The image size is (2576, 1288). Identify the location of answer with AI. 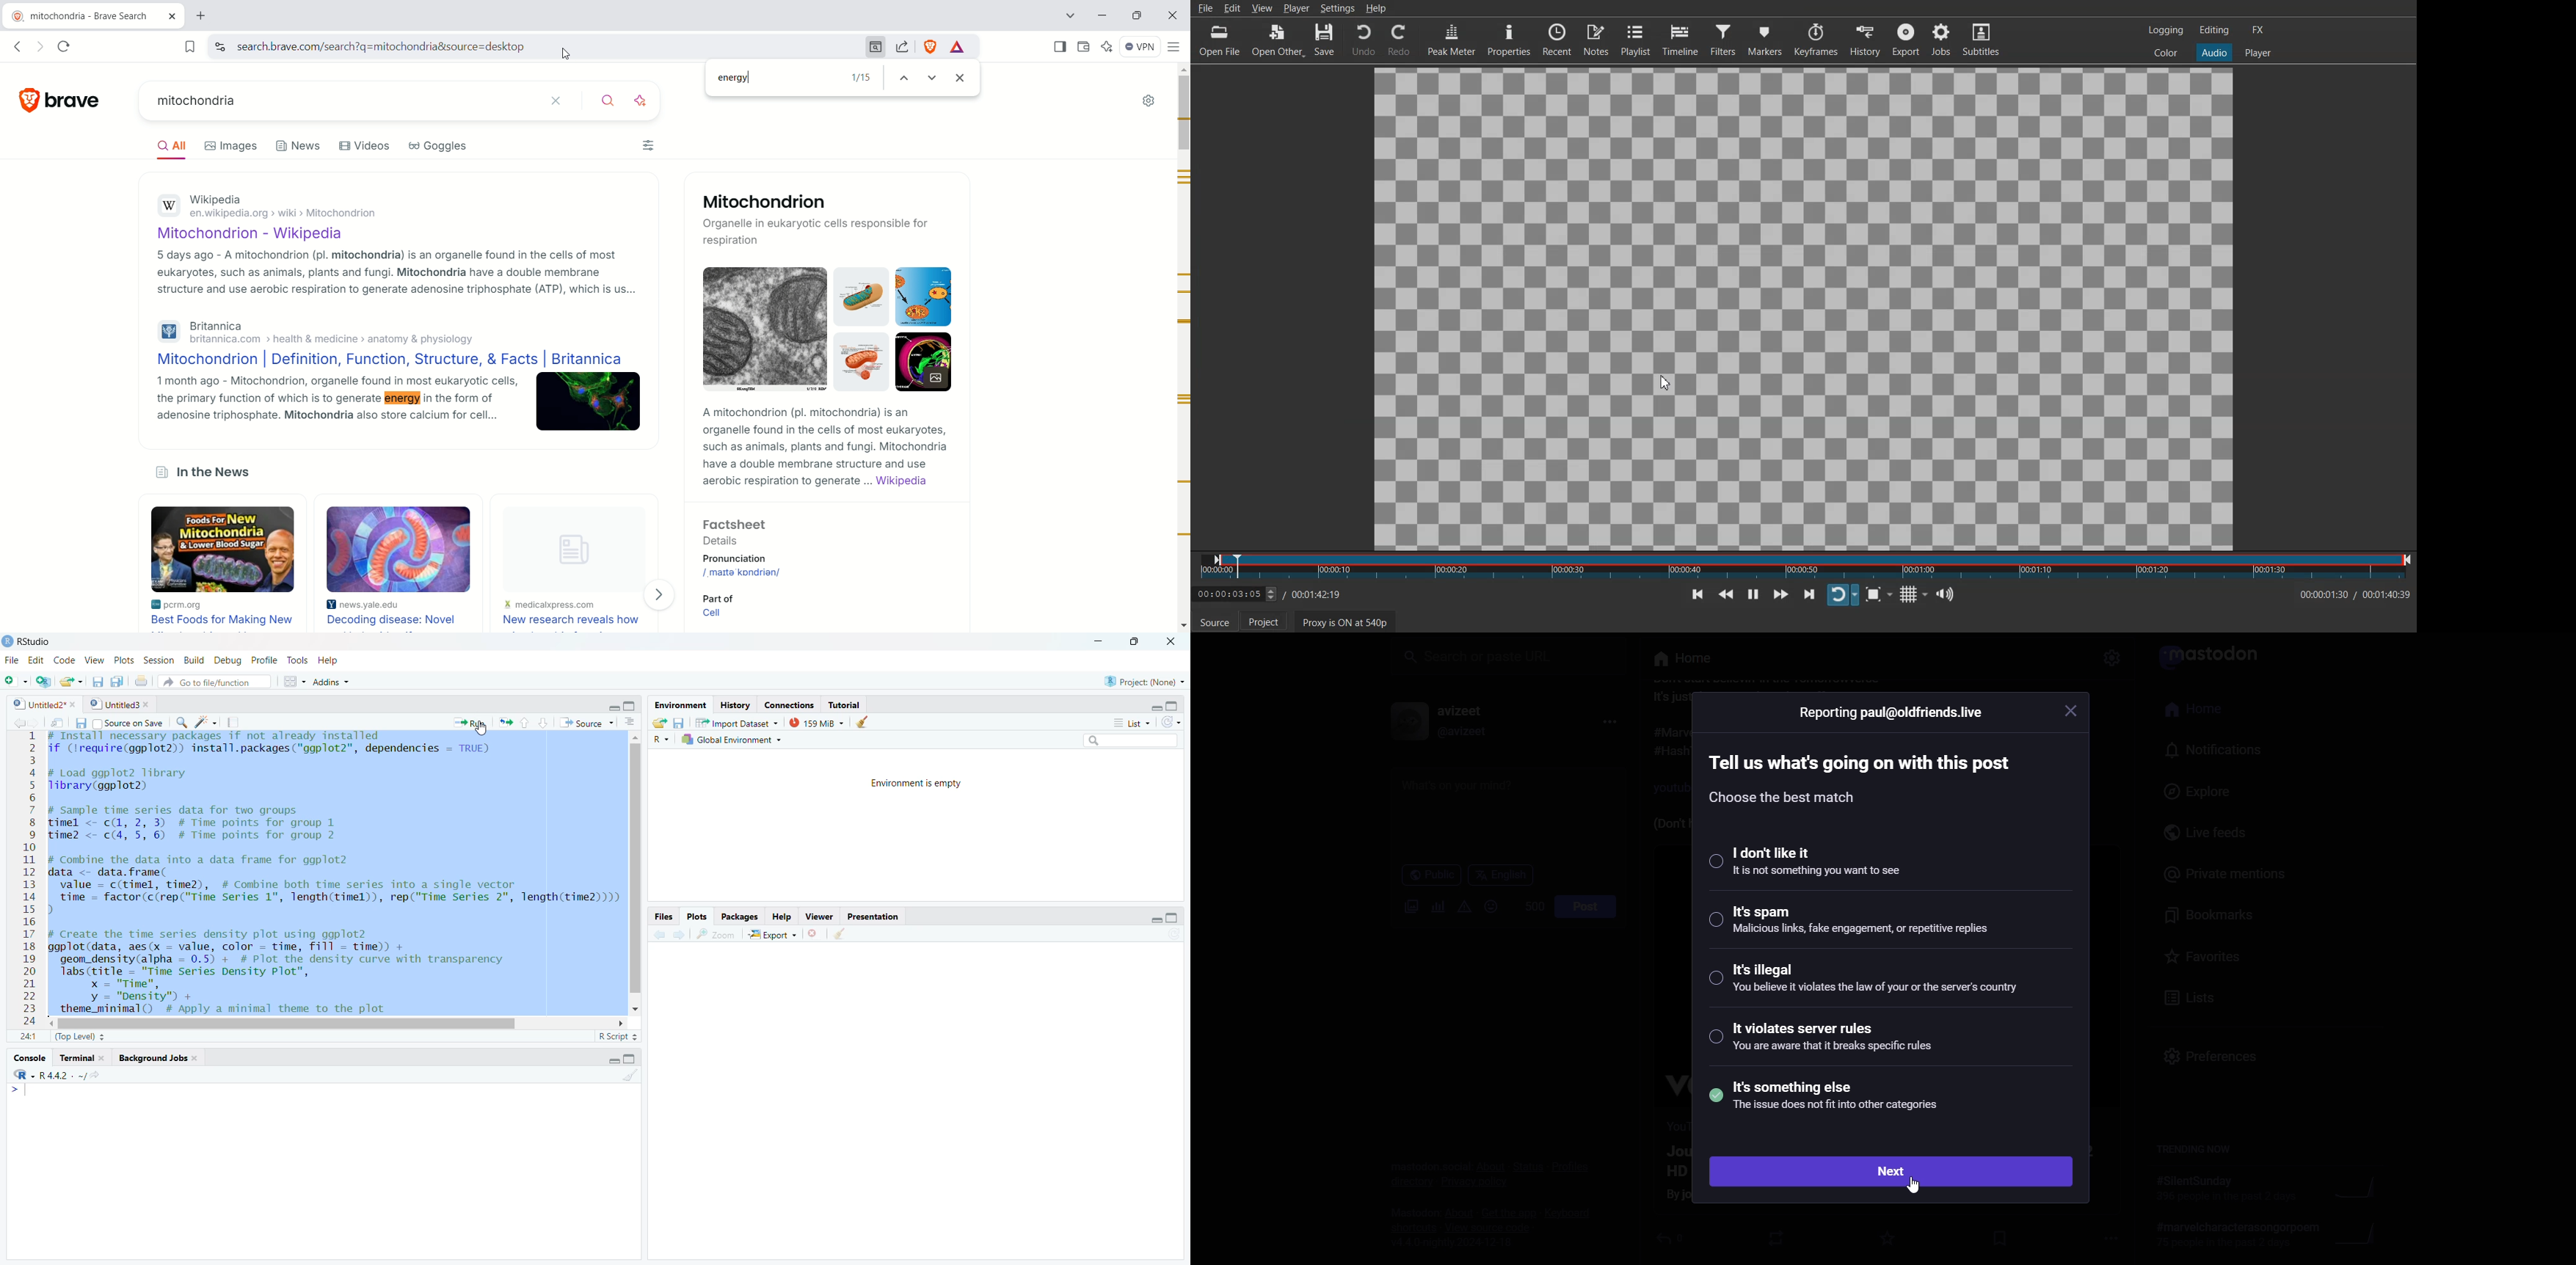
(642, 100).